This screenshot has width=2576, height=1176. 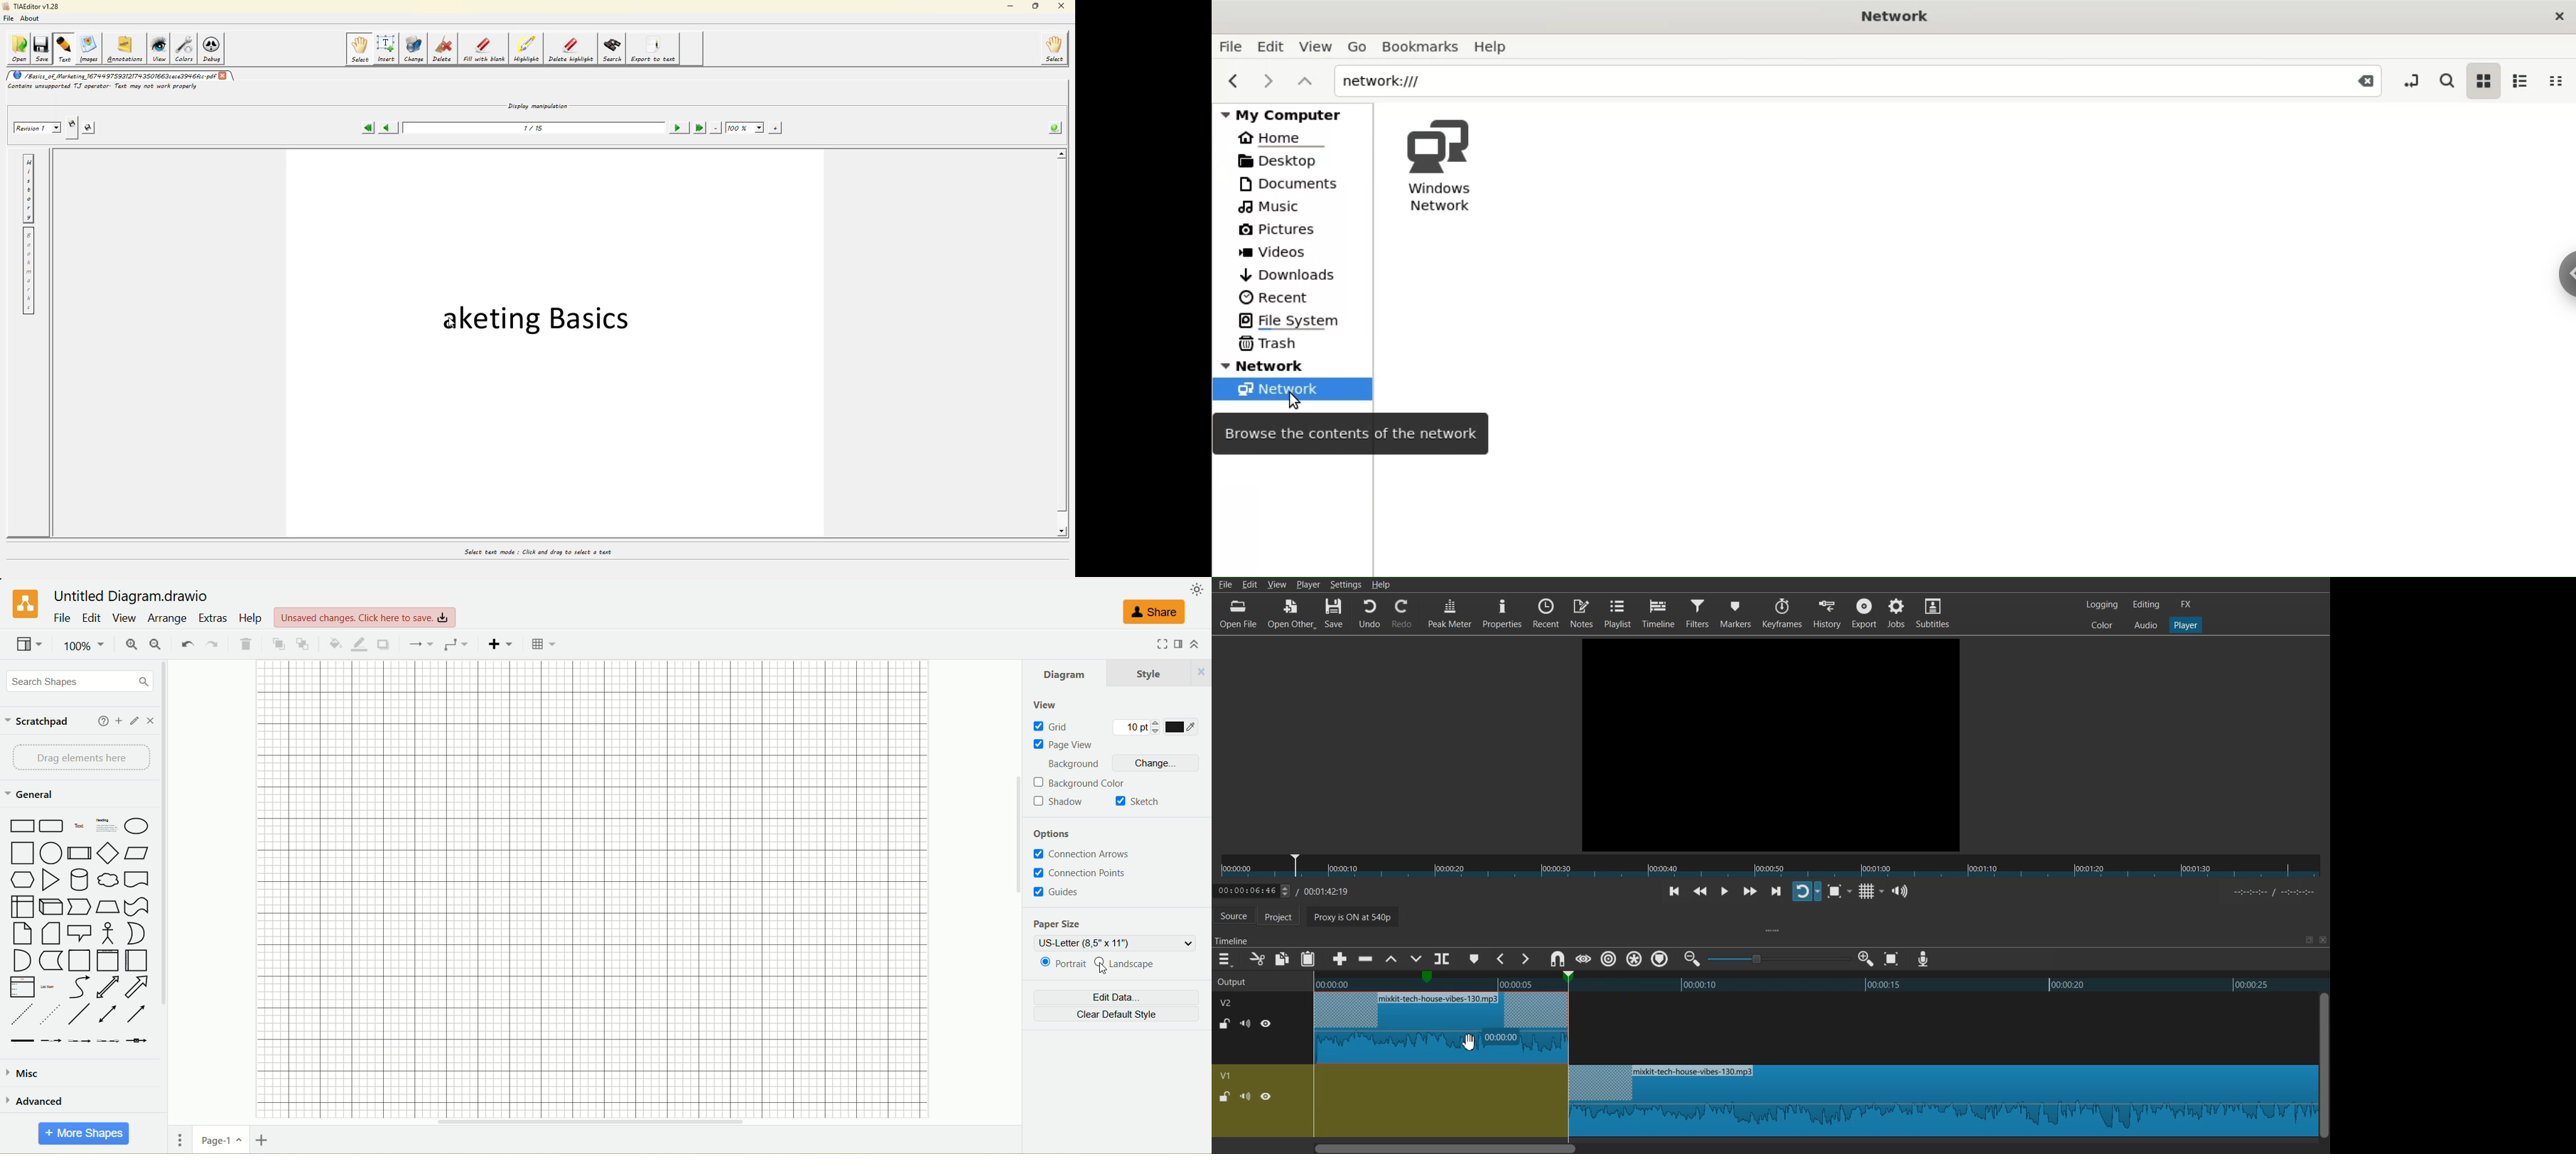 I want to click on search, so click(x=2445, y=80).